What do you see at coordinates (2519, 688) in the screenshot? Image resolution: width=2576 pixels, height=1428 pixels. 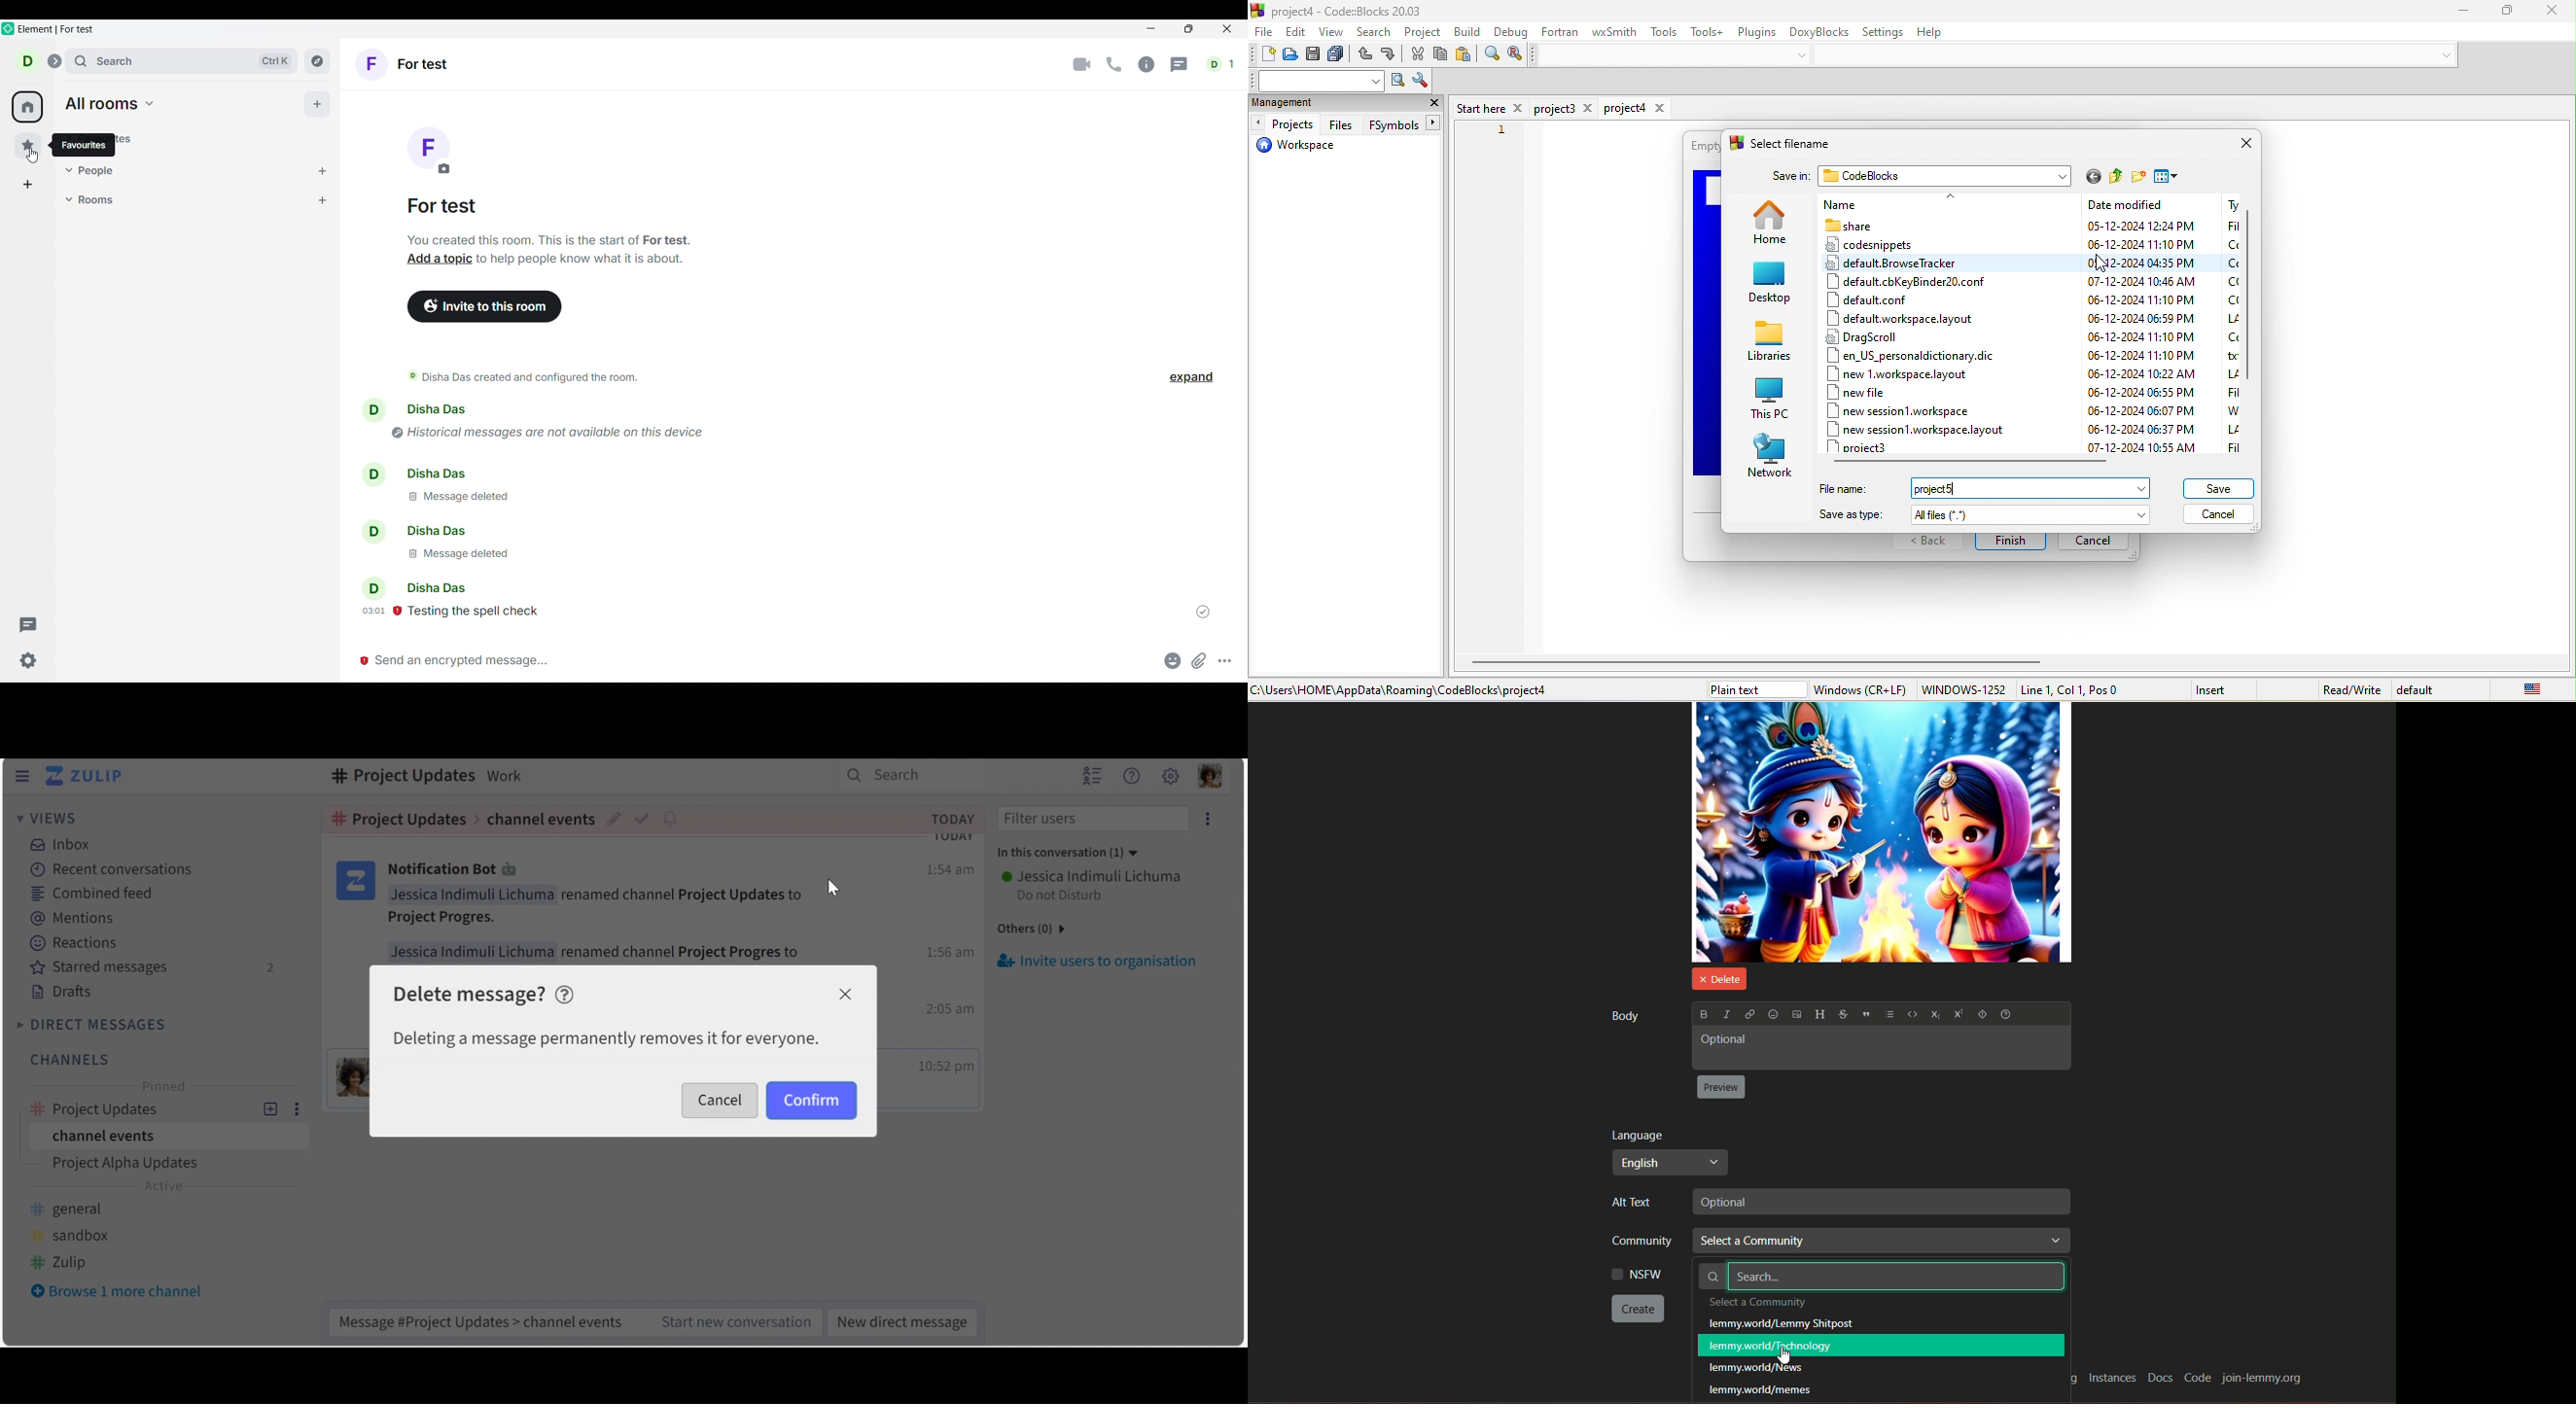 I see `united state` at bounding box center [2519, 688].